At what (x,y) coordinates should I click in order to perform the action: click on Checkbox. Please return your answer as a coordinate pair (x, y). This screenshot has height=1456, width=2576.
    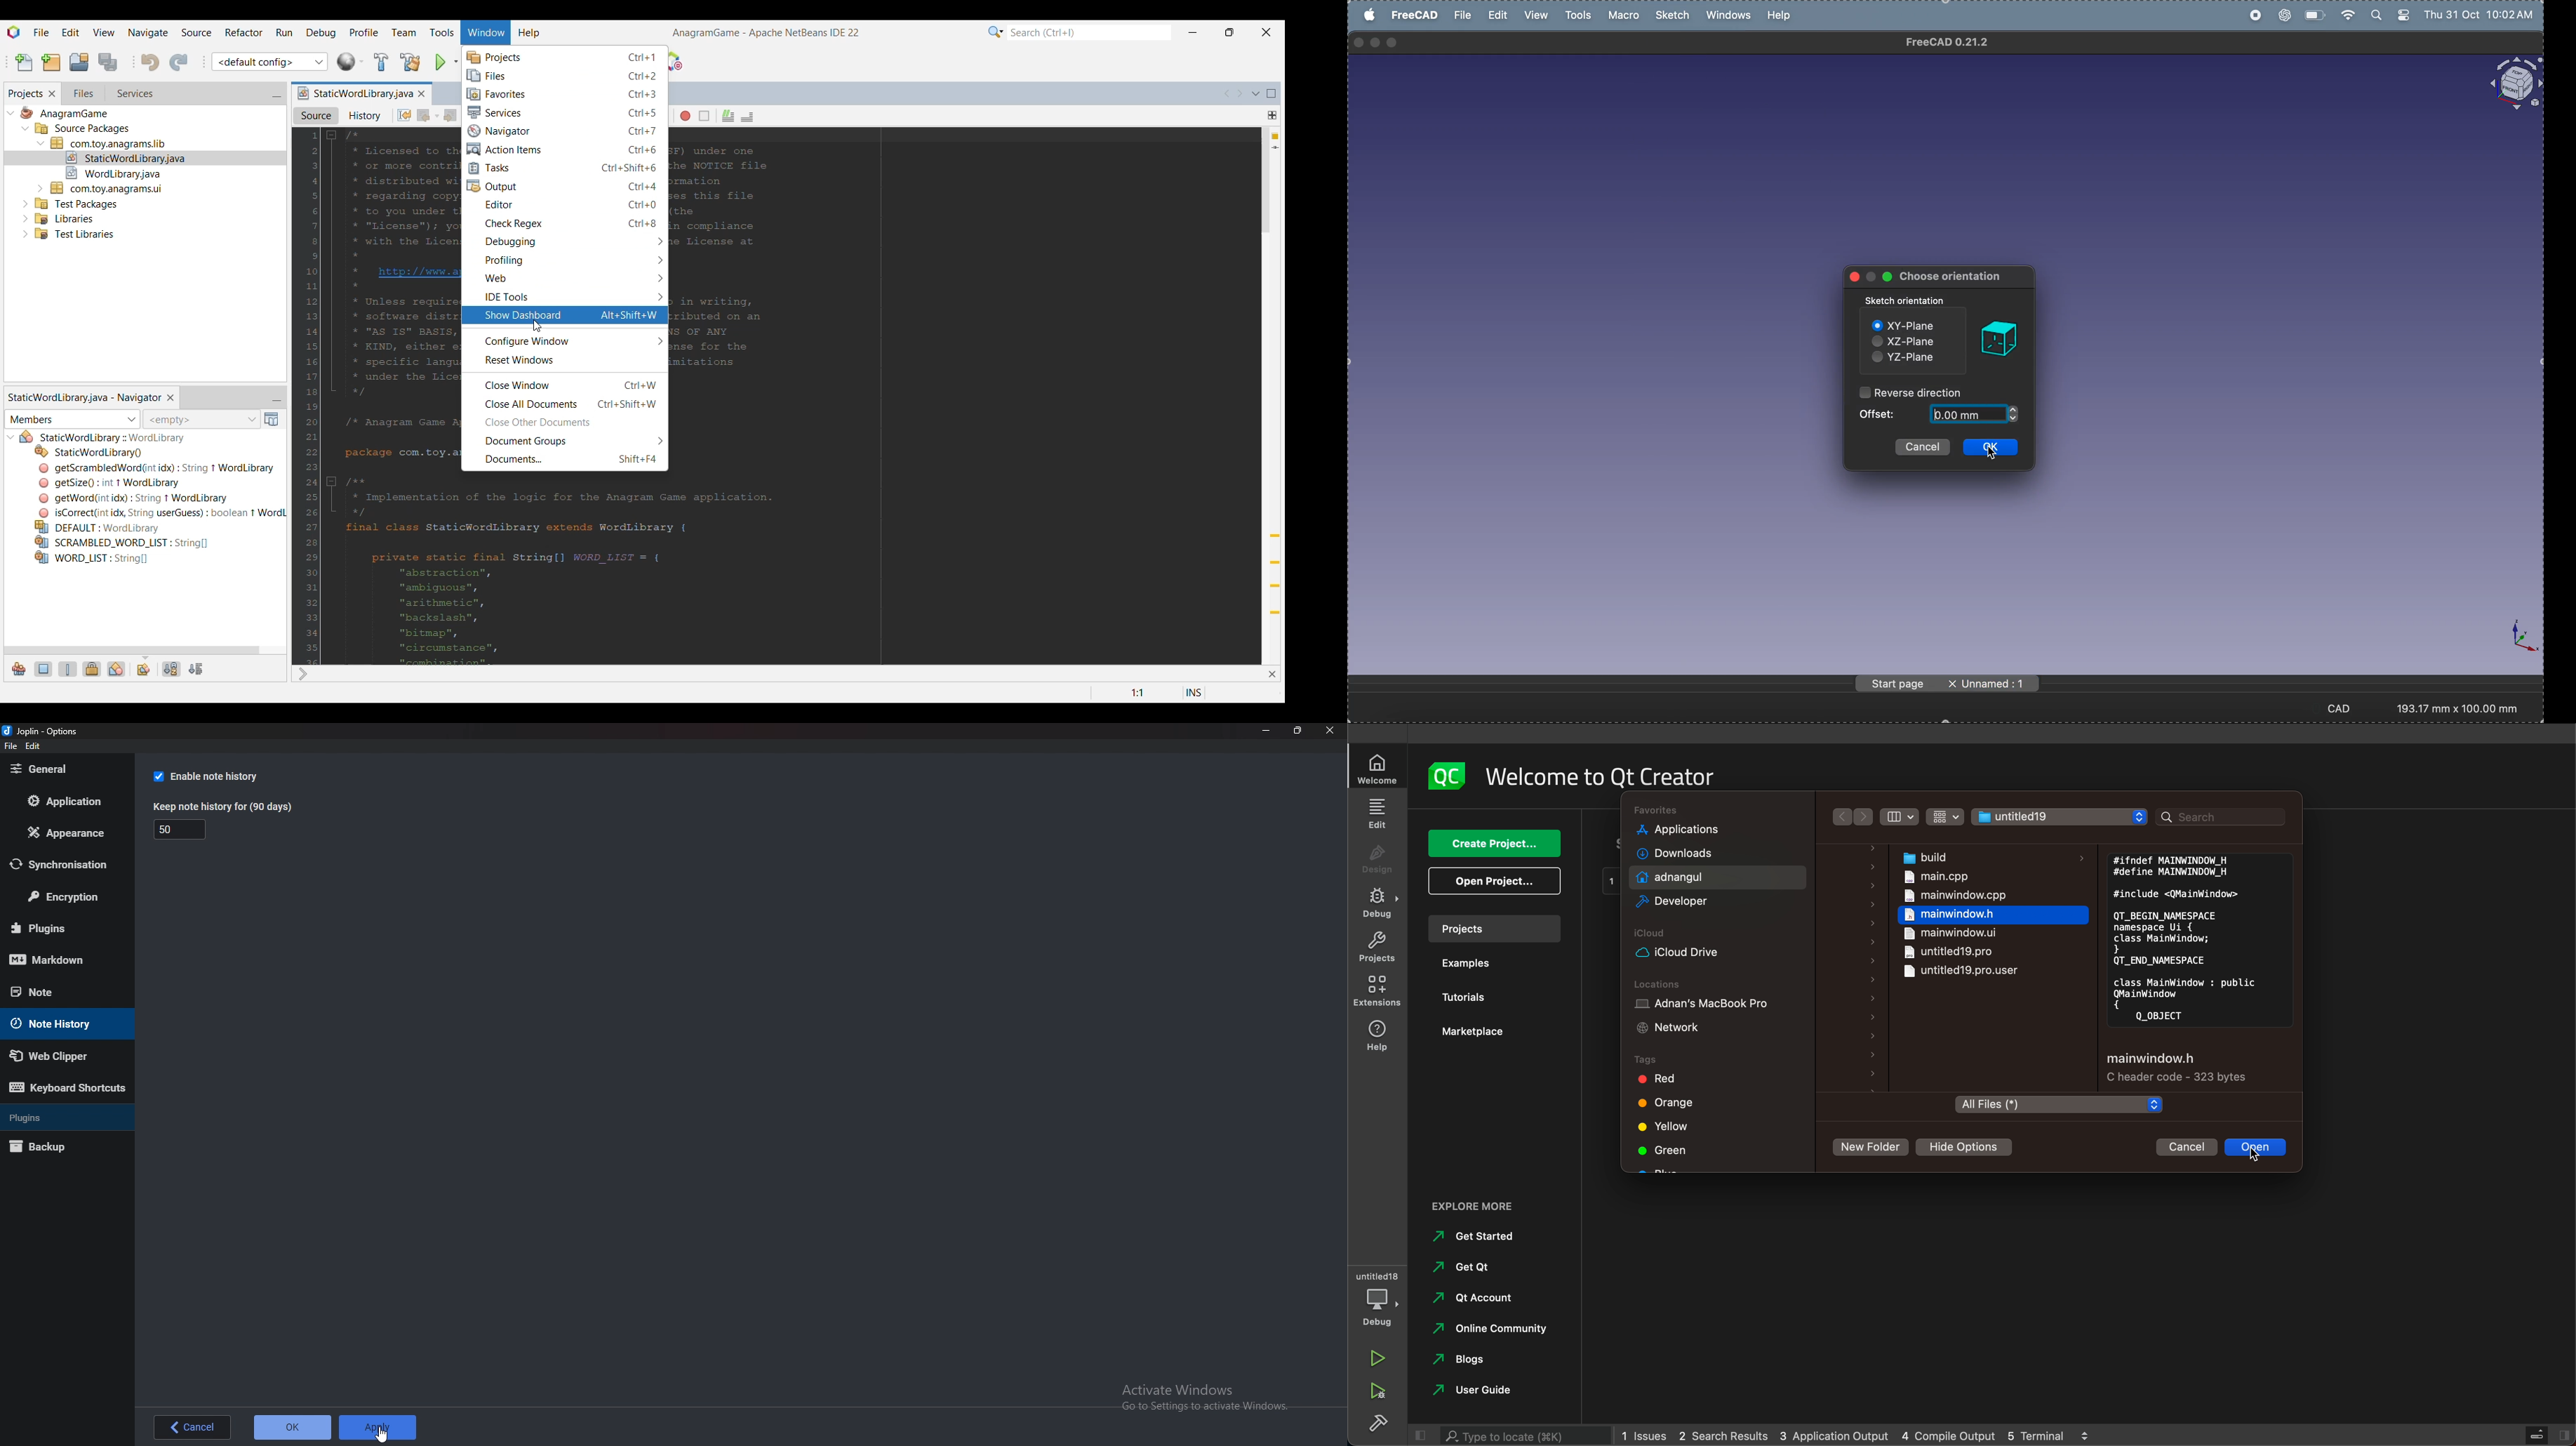
    Looking at the image, I should click on (1875, 358).